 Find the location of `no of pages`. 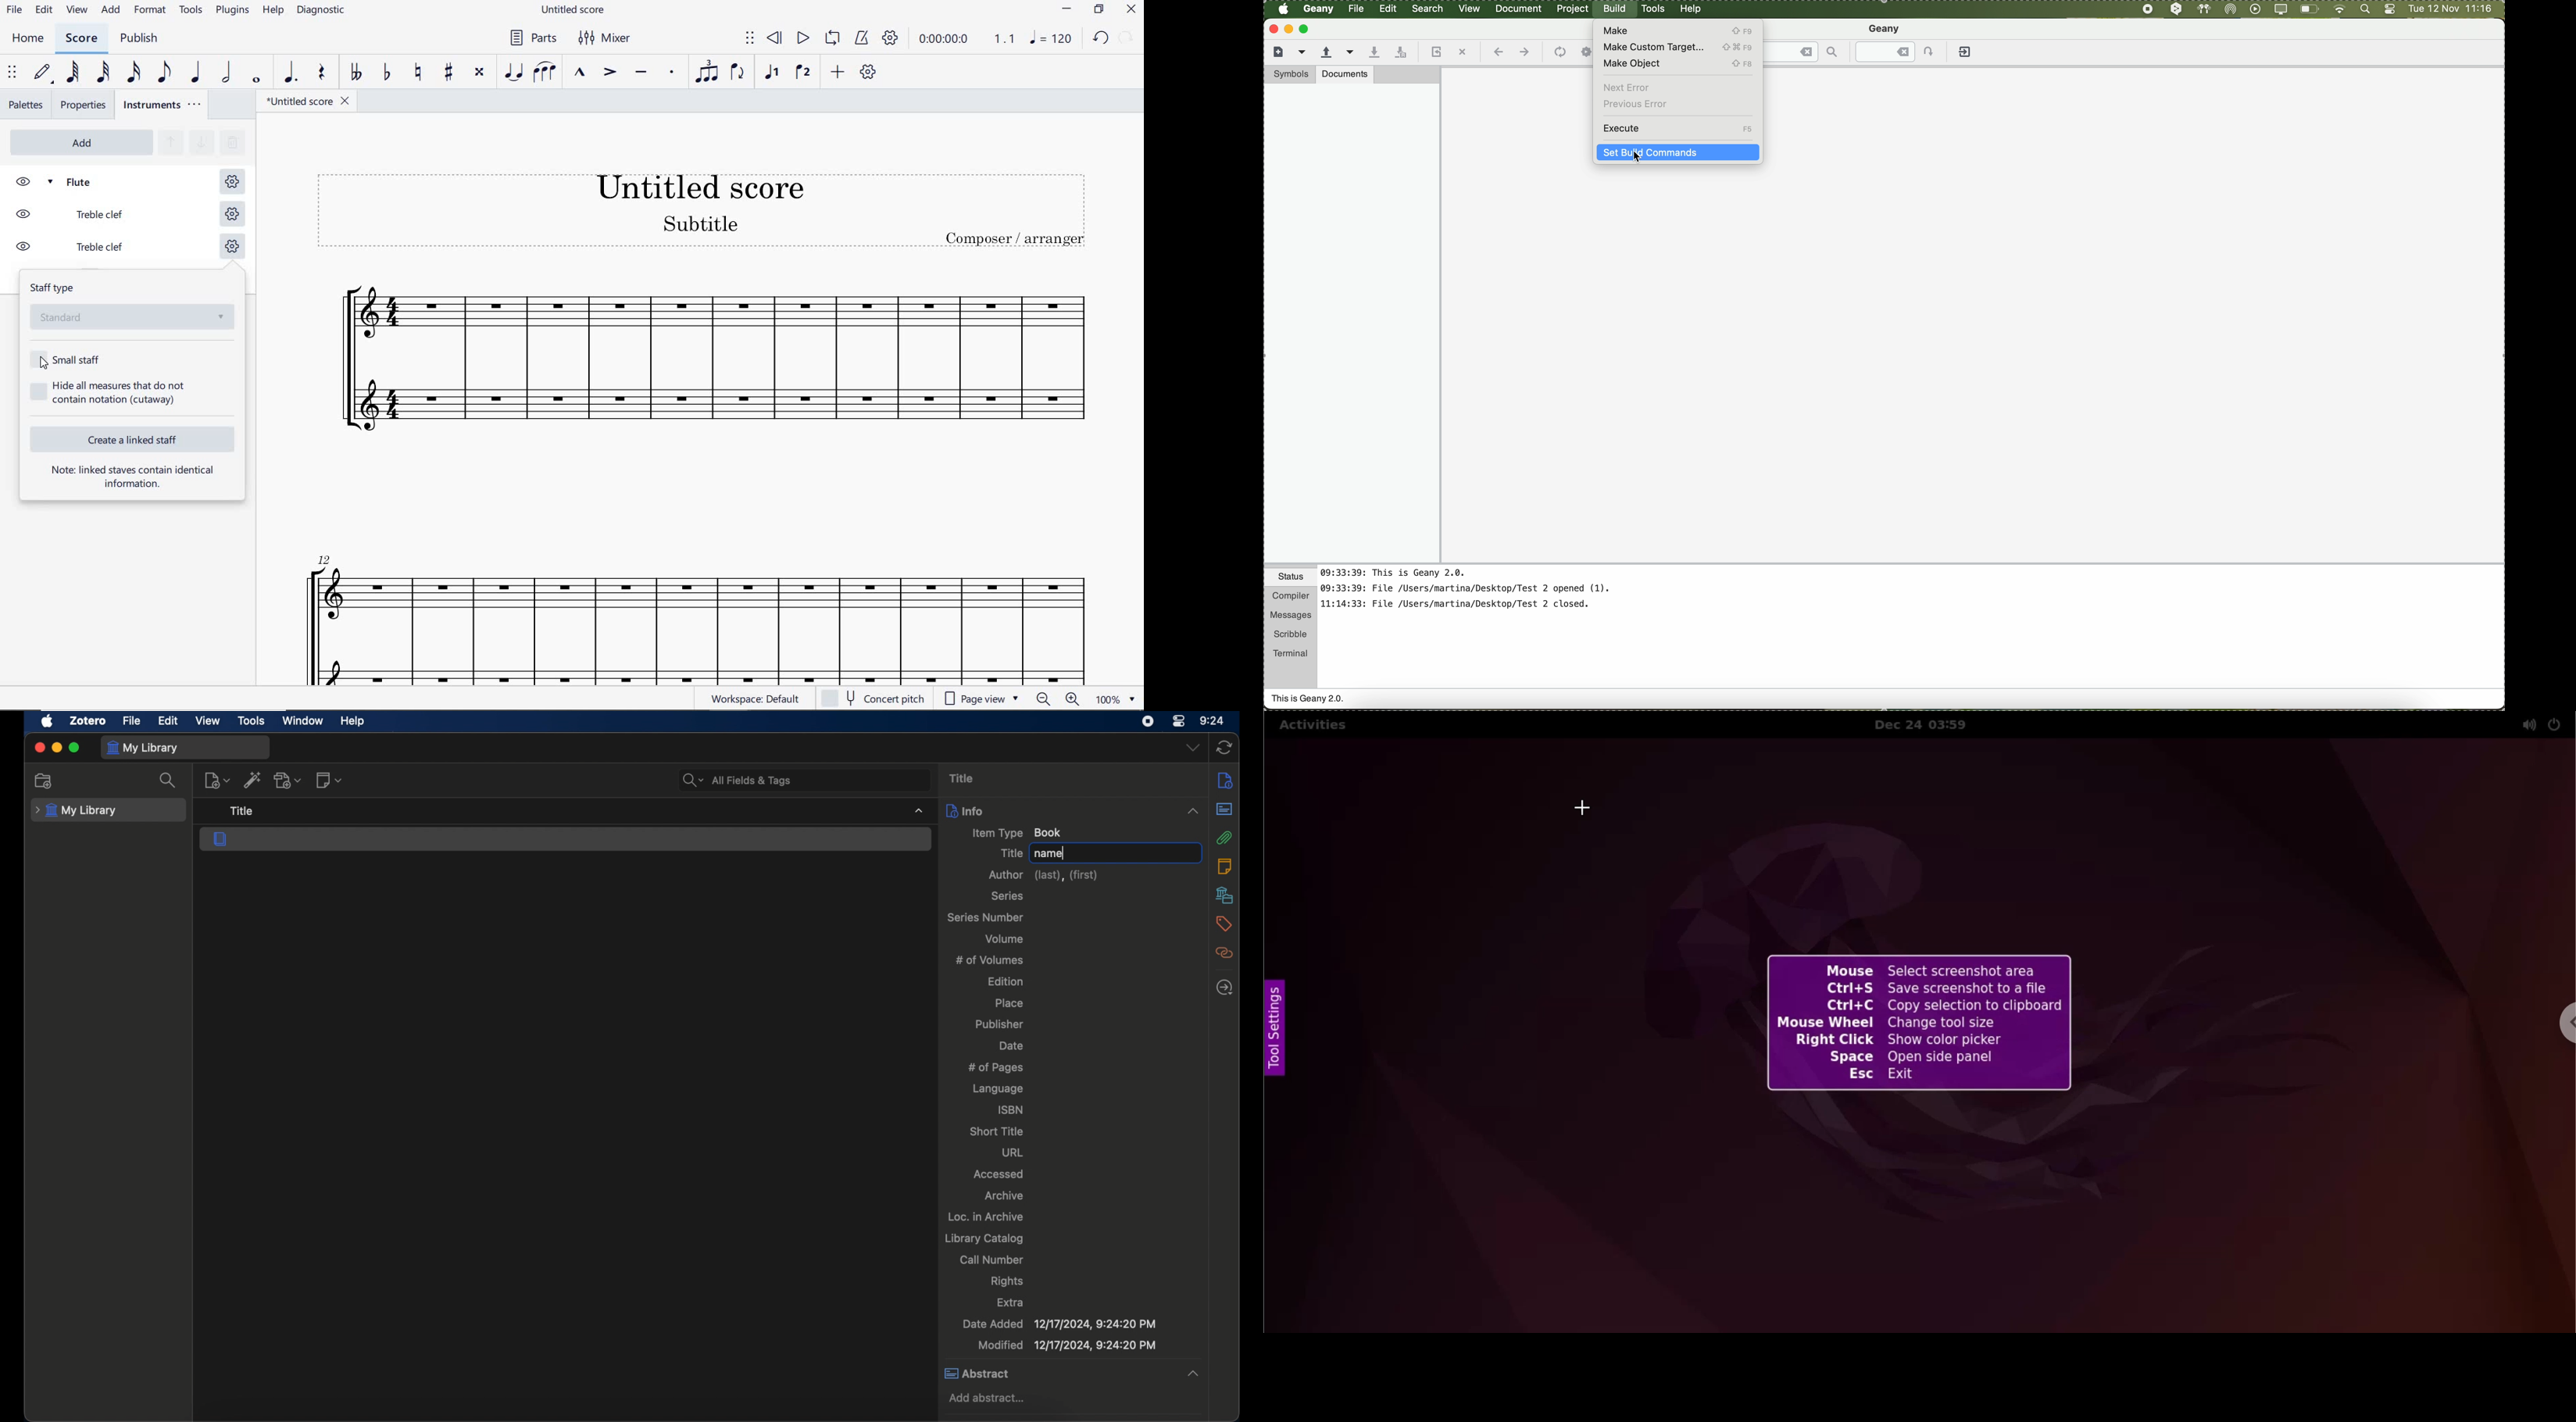

no of pages is located at coordinates (999, 1068).